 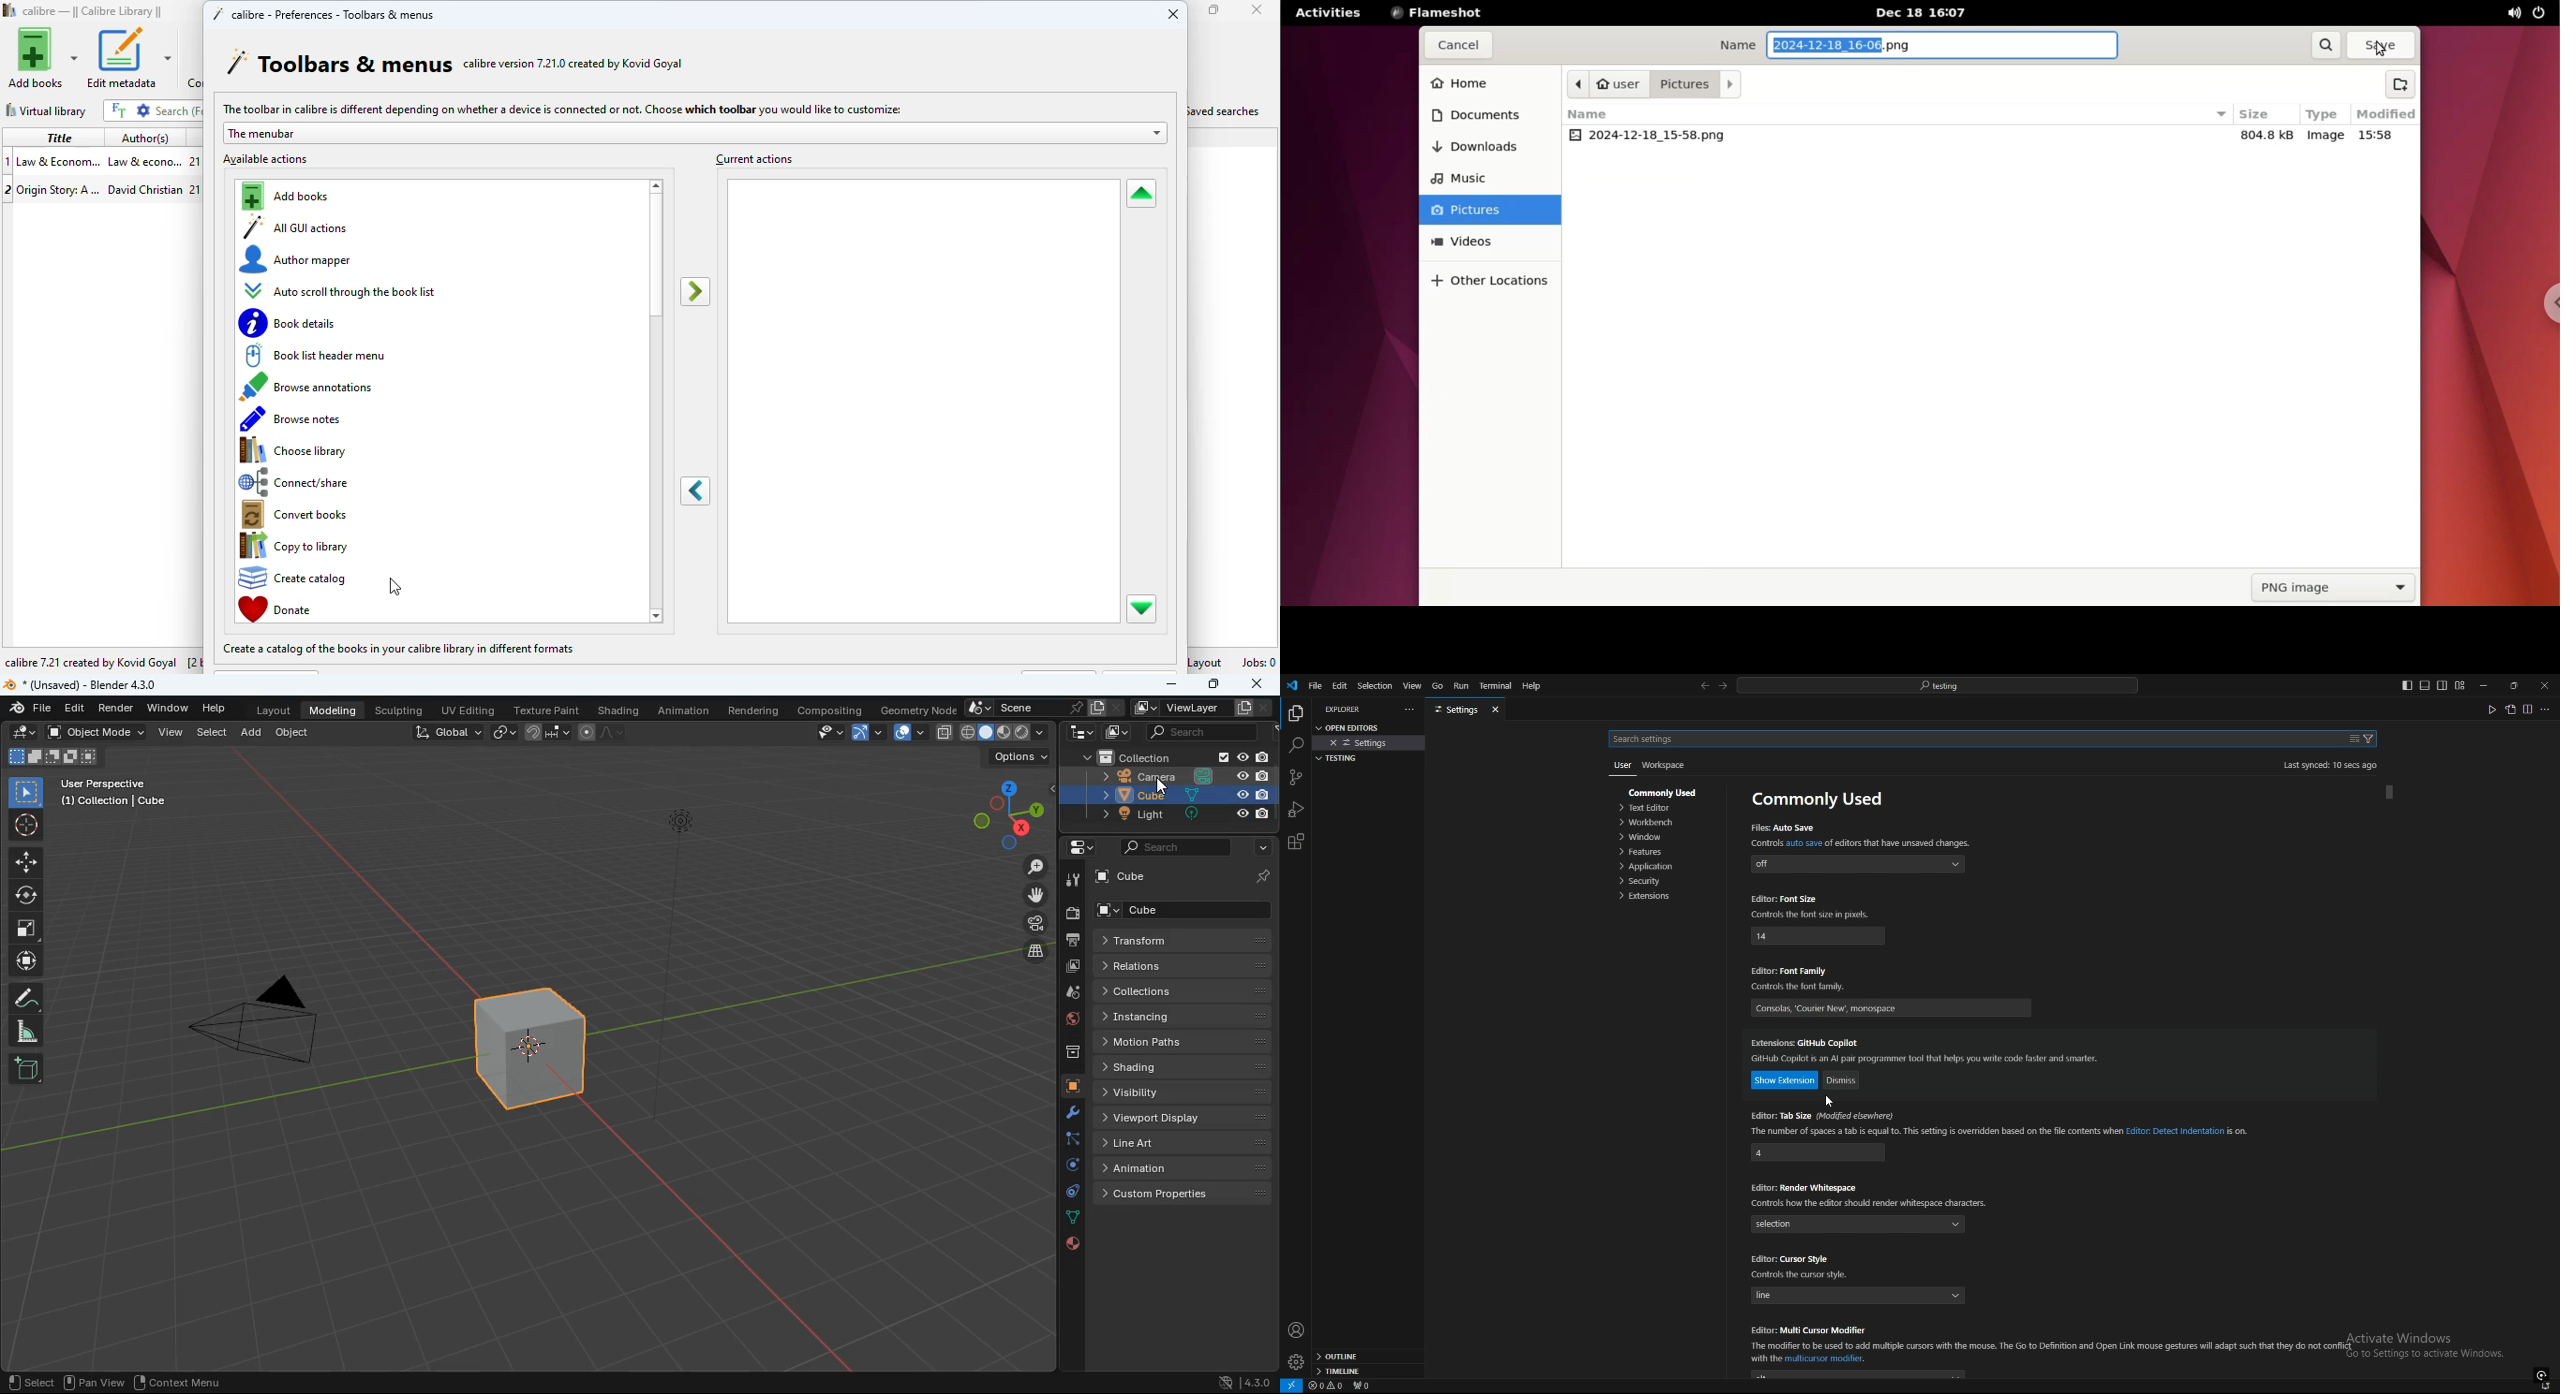 What do you see at coordinates (501, 732) in the screenshot?
I see `link` at bounding box center [501, 732].